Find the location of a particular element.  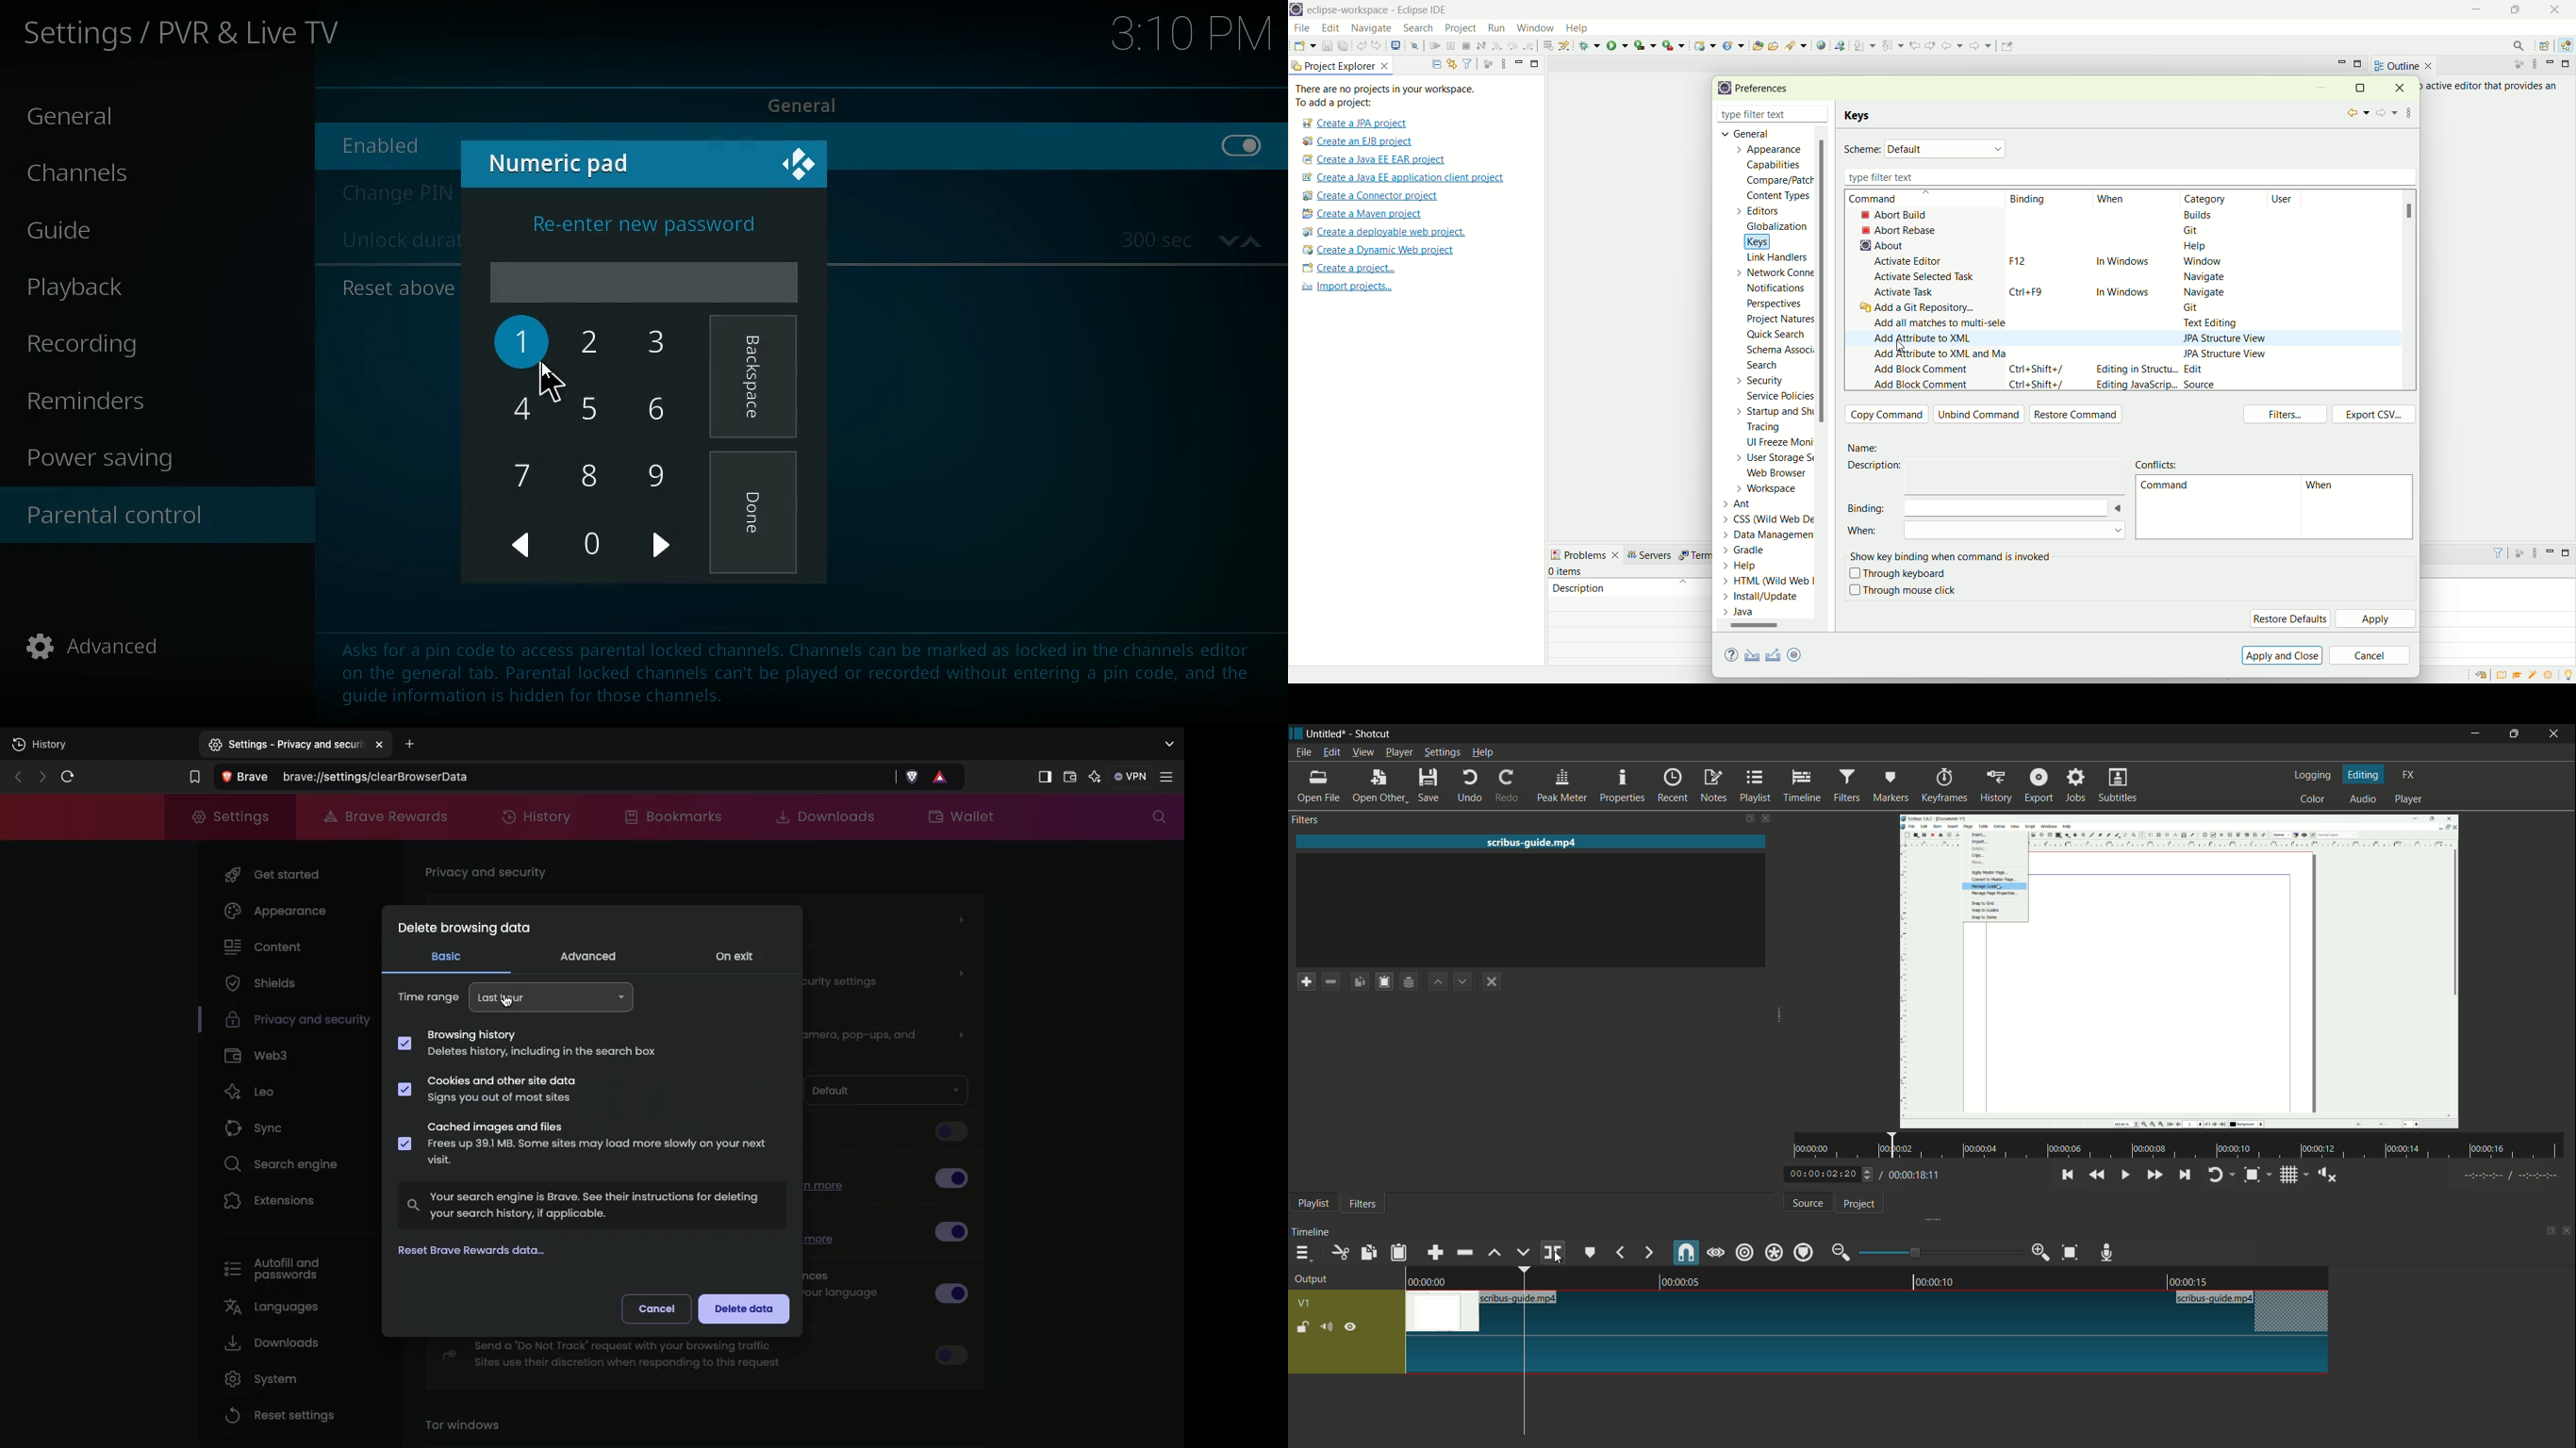

kodi logo is located at coordinates (801, 167).